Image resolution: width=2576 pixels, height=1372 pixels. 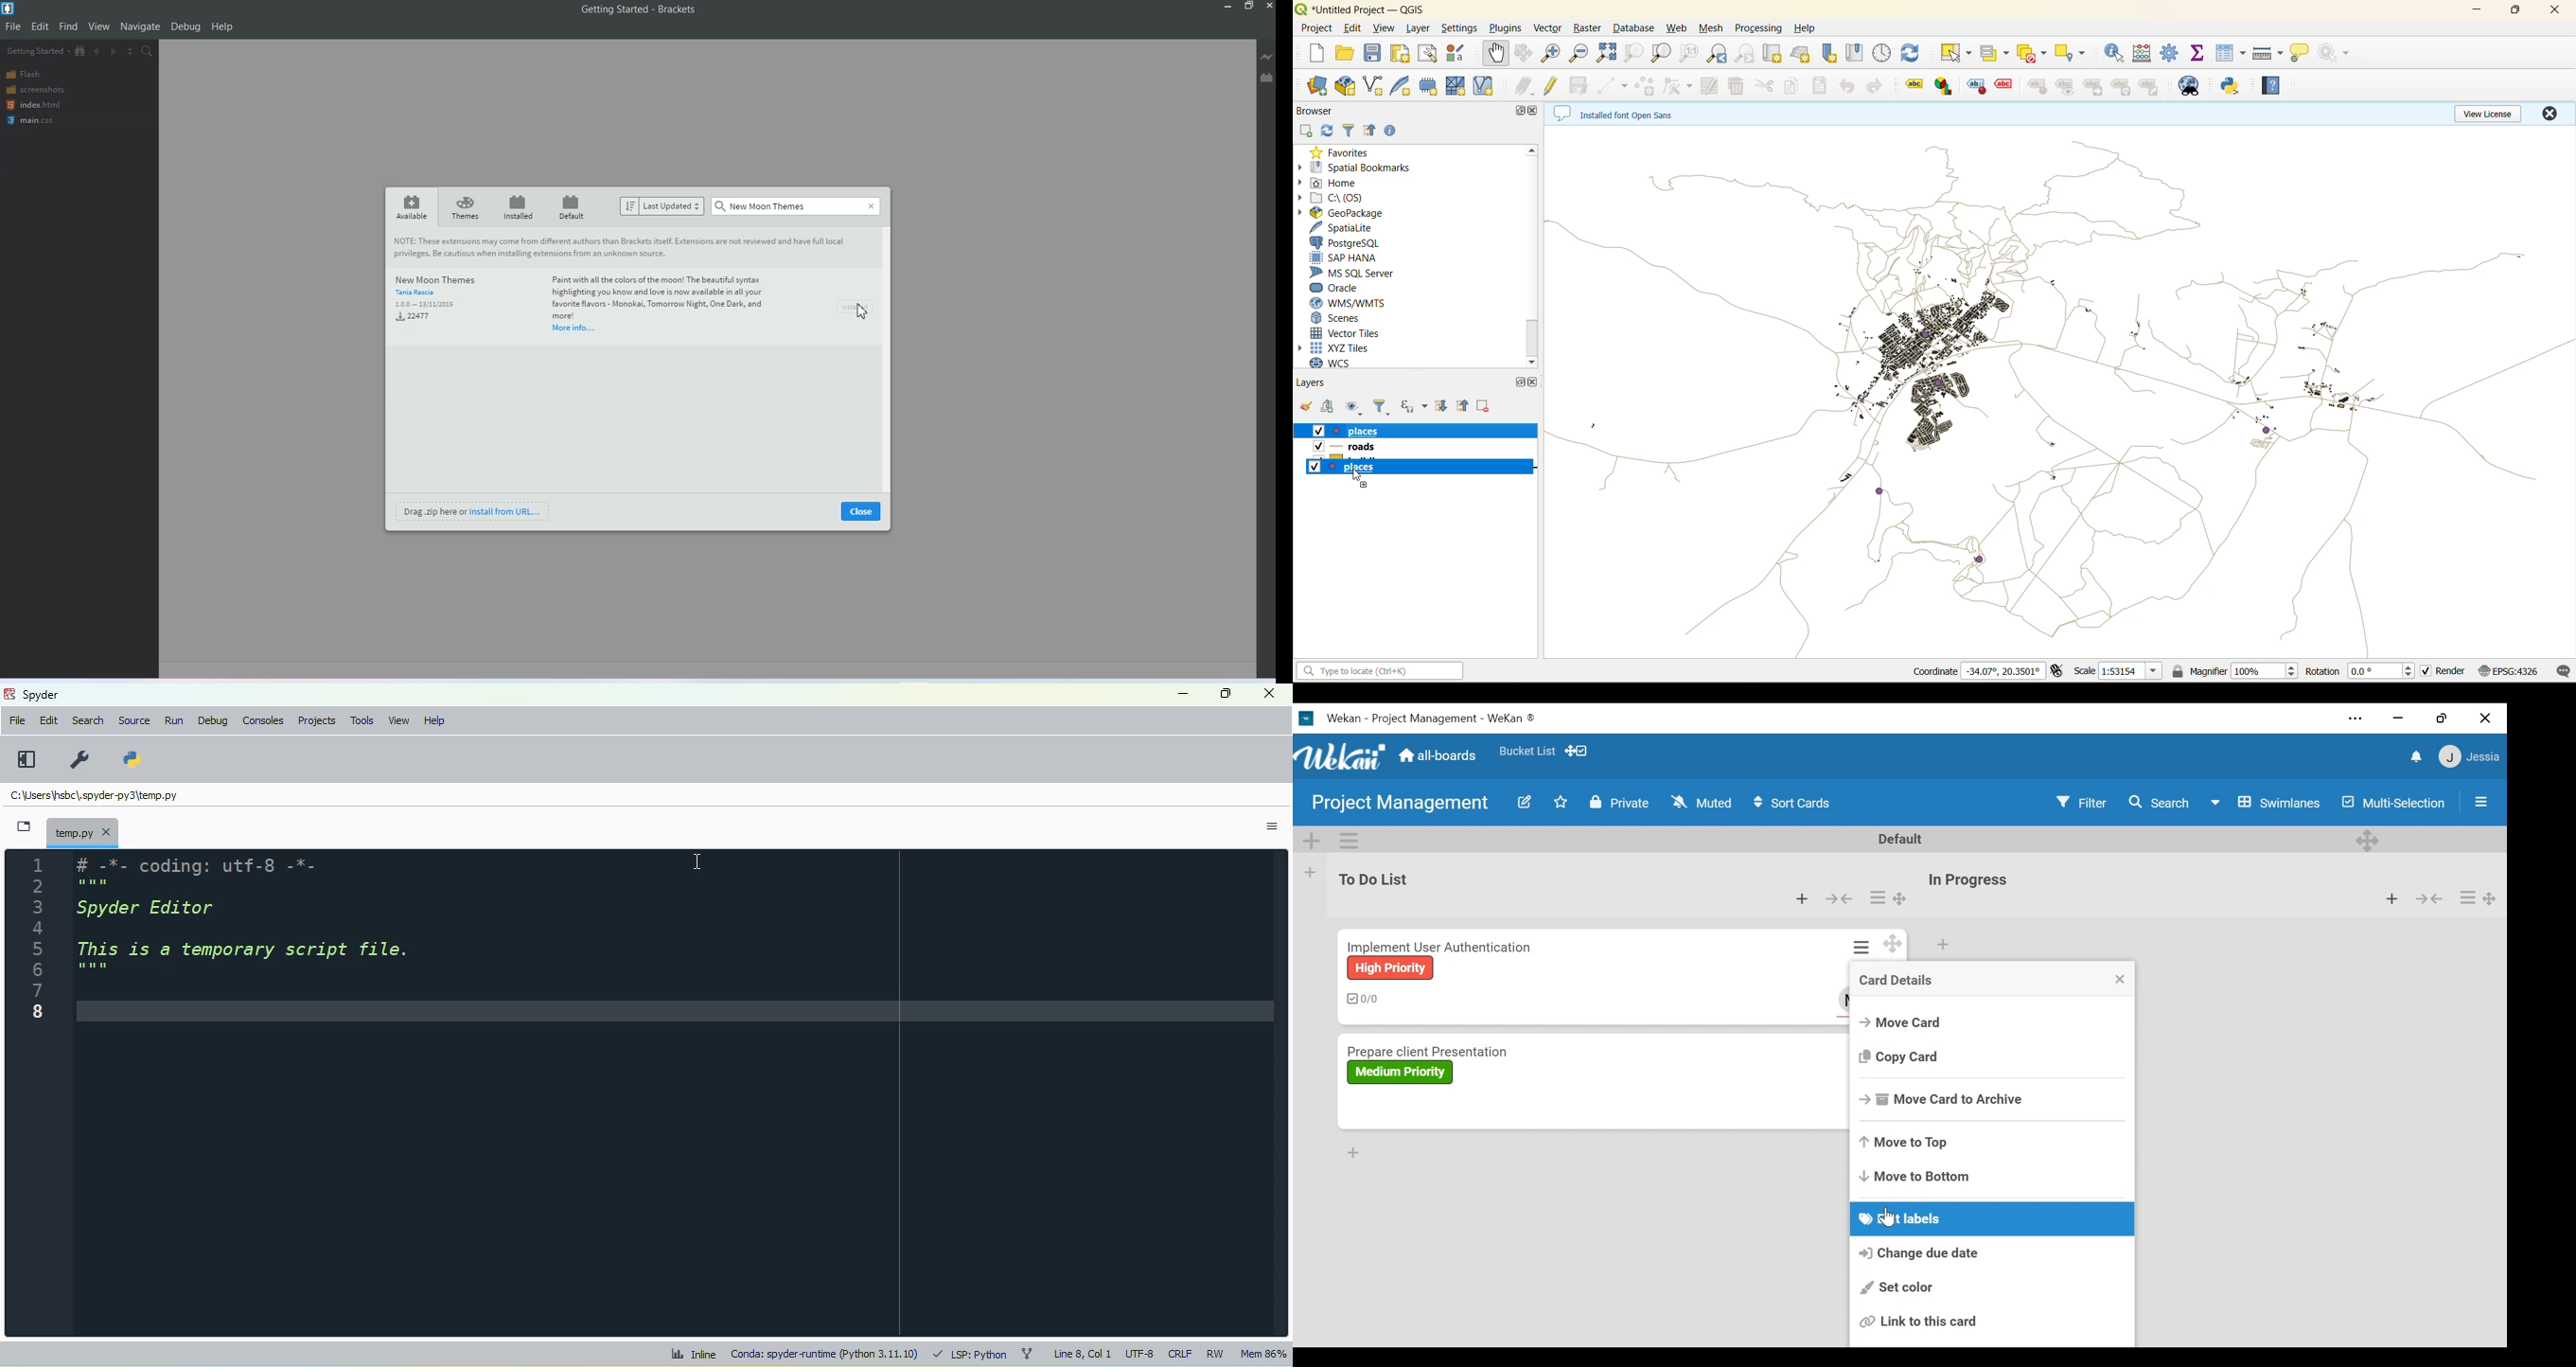 What do you see at coordinates (213, 720) in the screenshot?
I see `debug` at bounding box center [213, 720].